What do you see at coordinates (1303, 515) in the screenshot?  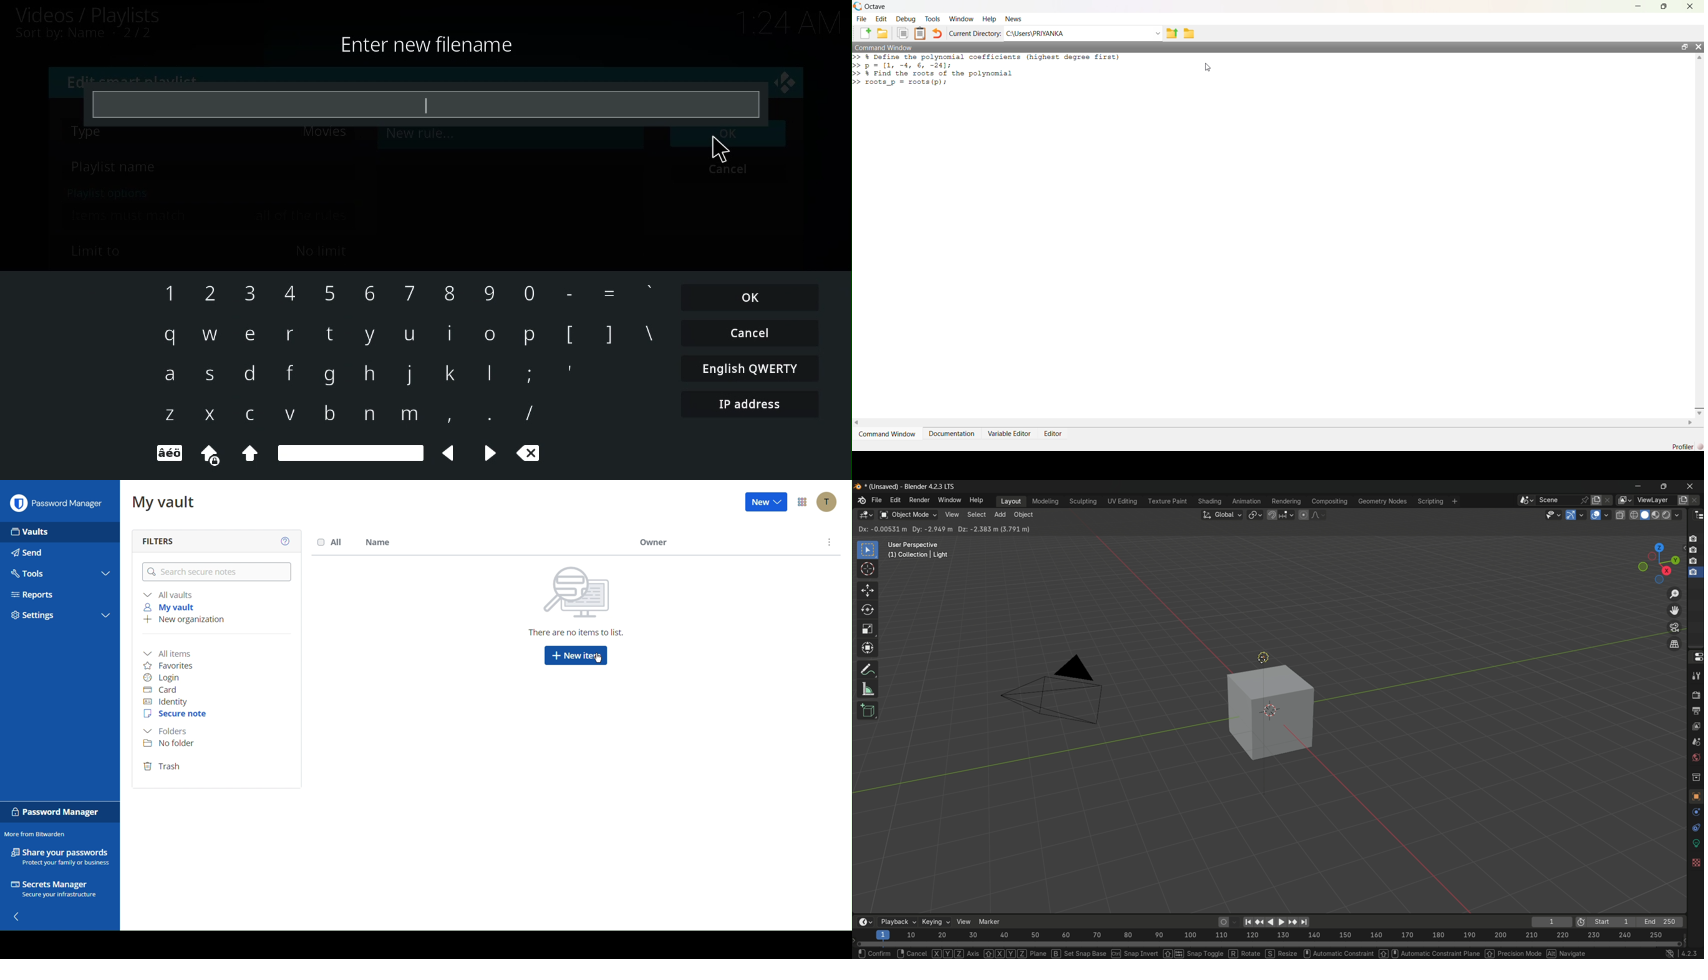 I see `proportional editing object` at bounding box center [1303, 515].